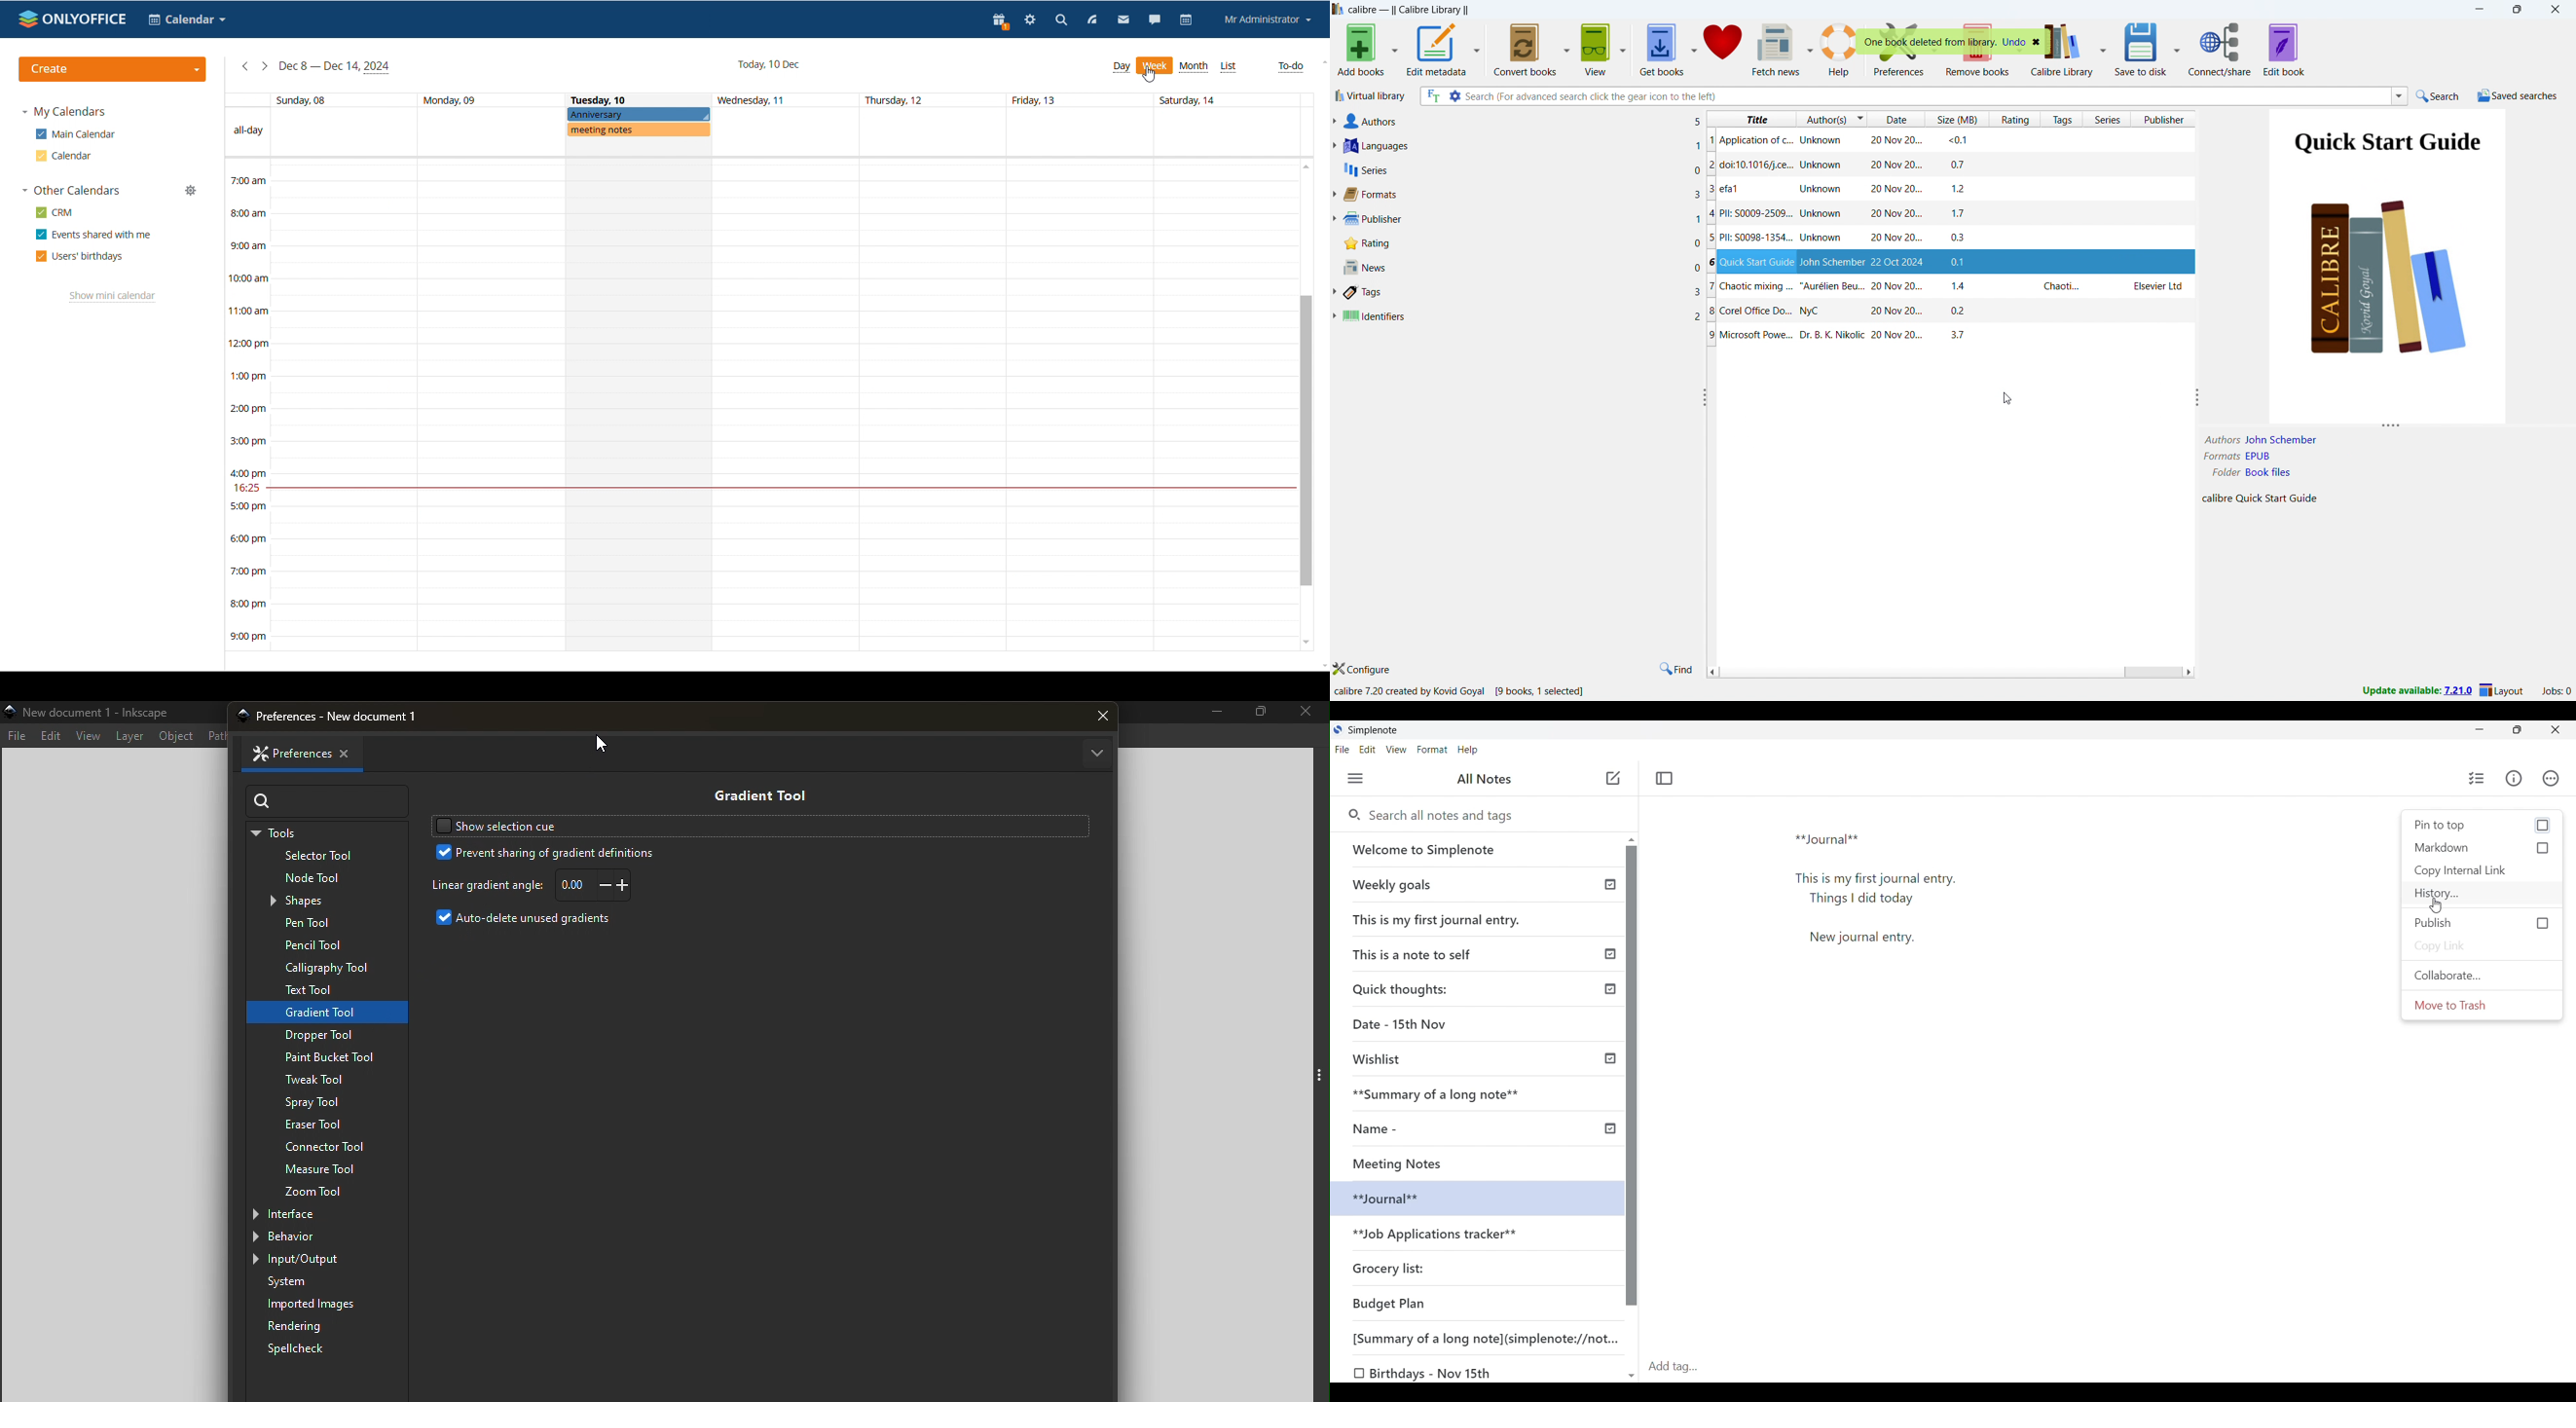 This screenshot has width=2576, height=1428. I want to click on connect/share, so click(2221, 49).